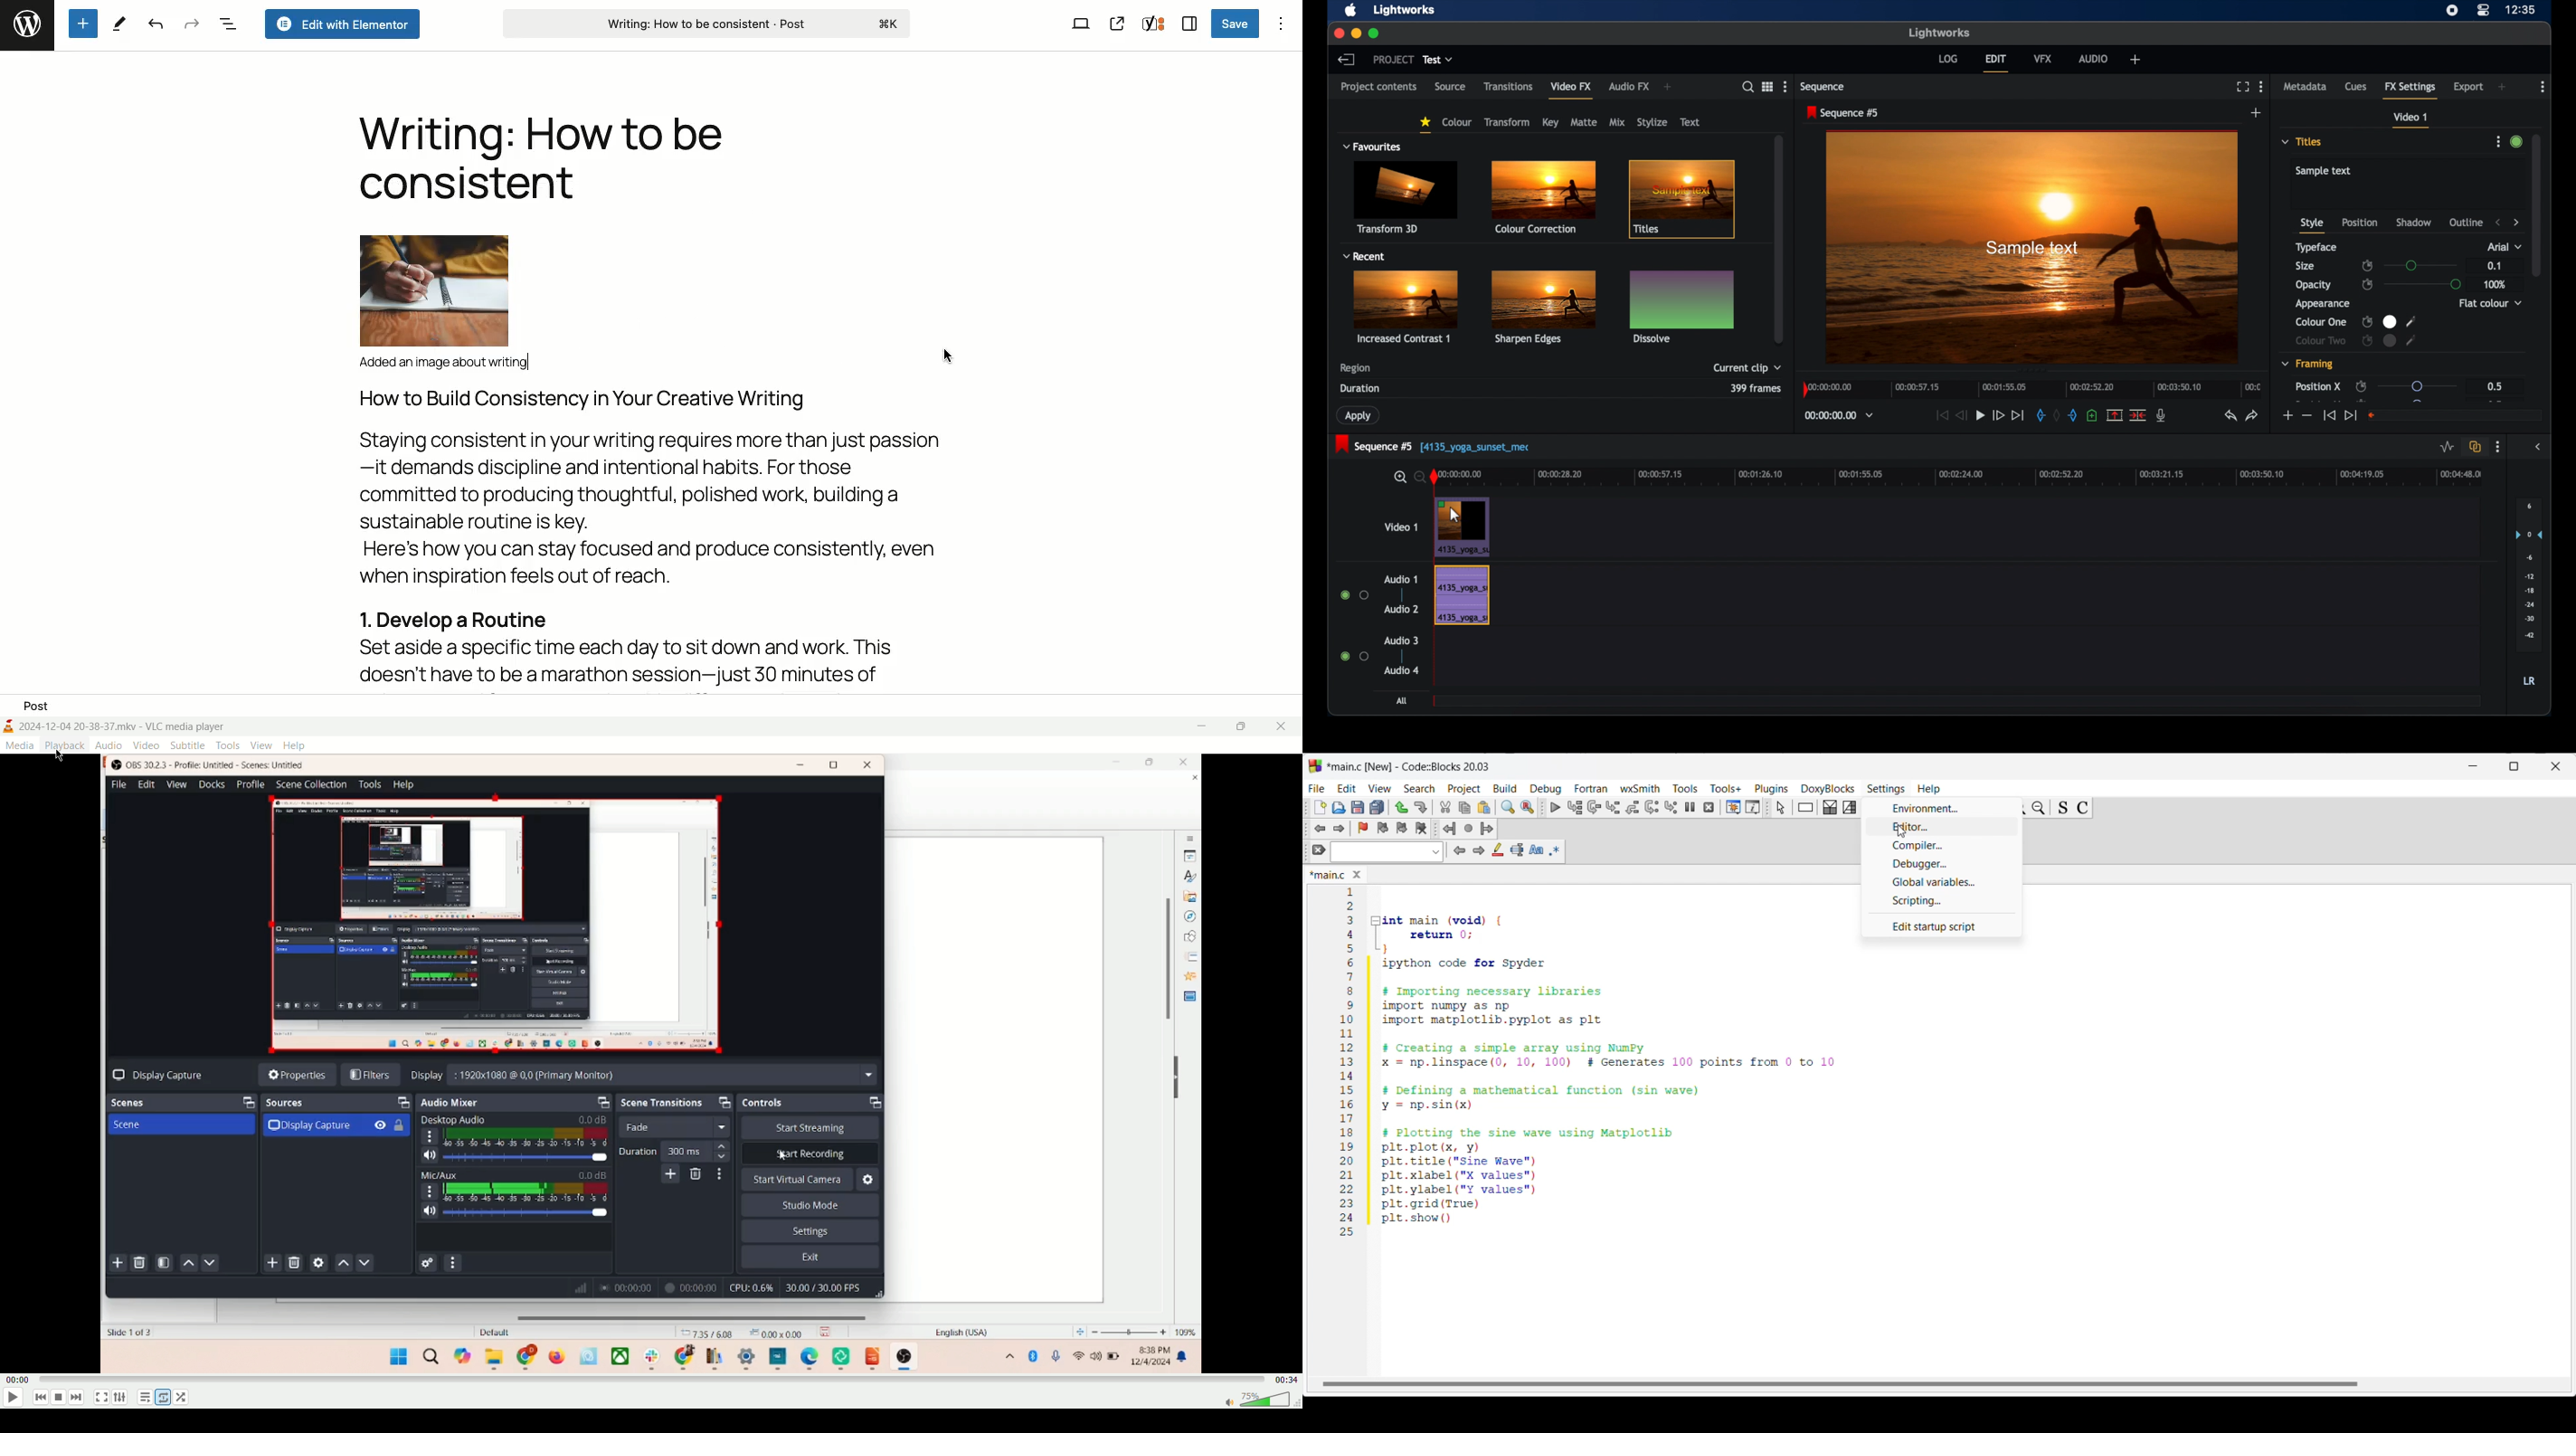 The image size is (2576, 1456). What do you see at coordinates (1357, 874) in the screenshot?
I see `Close tab` at bounding box center [1357, 874].